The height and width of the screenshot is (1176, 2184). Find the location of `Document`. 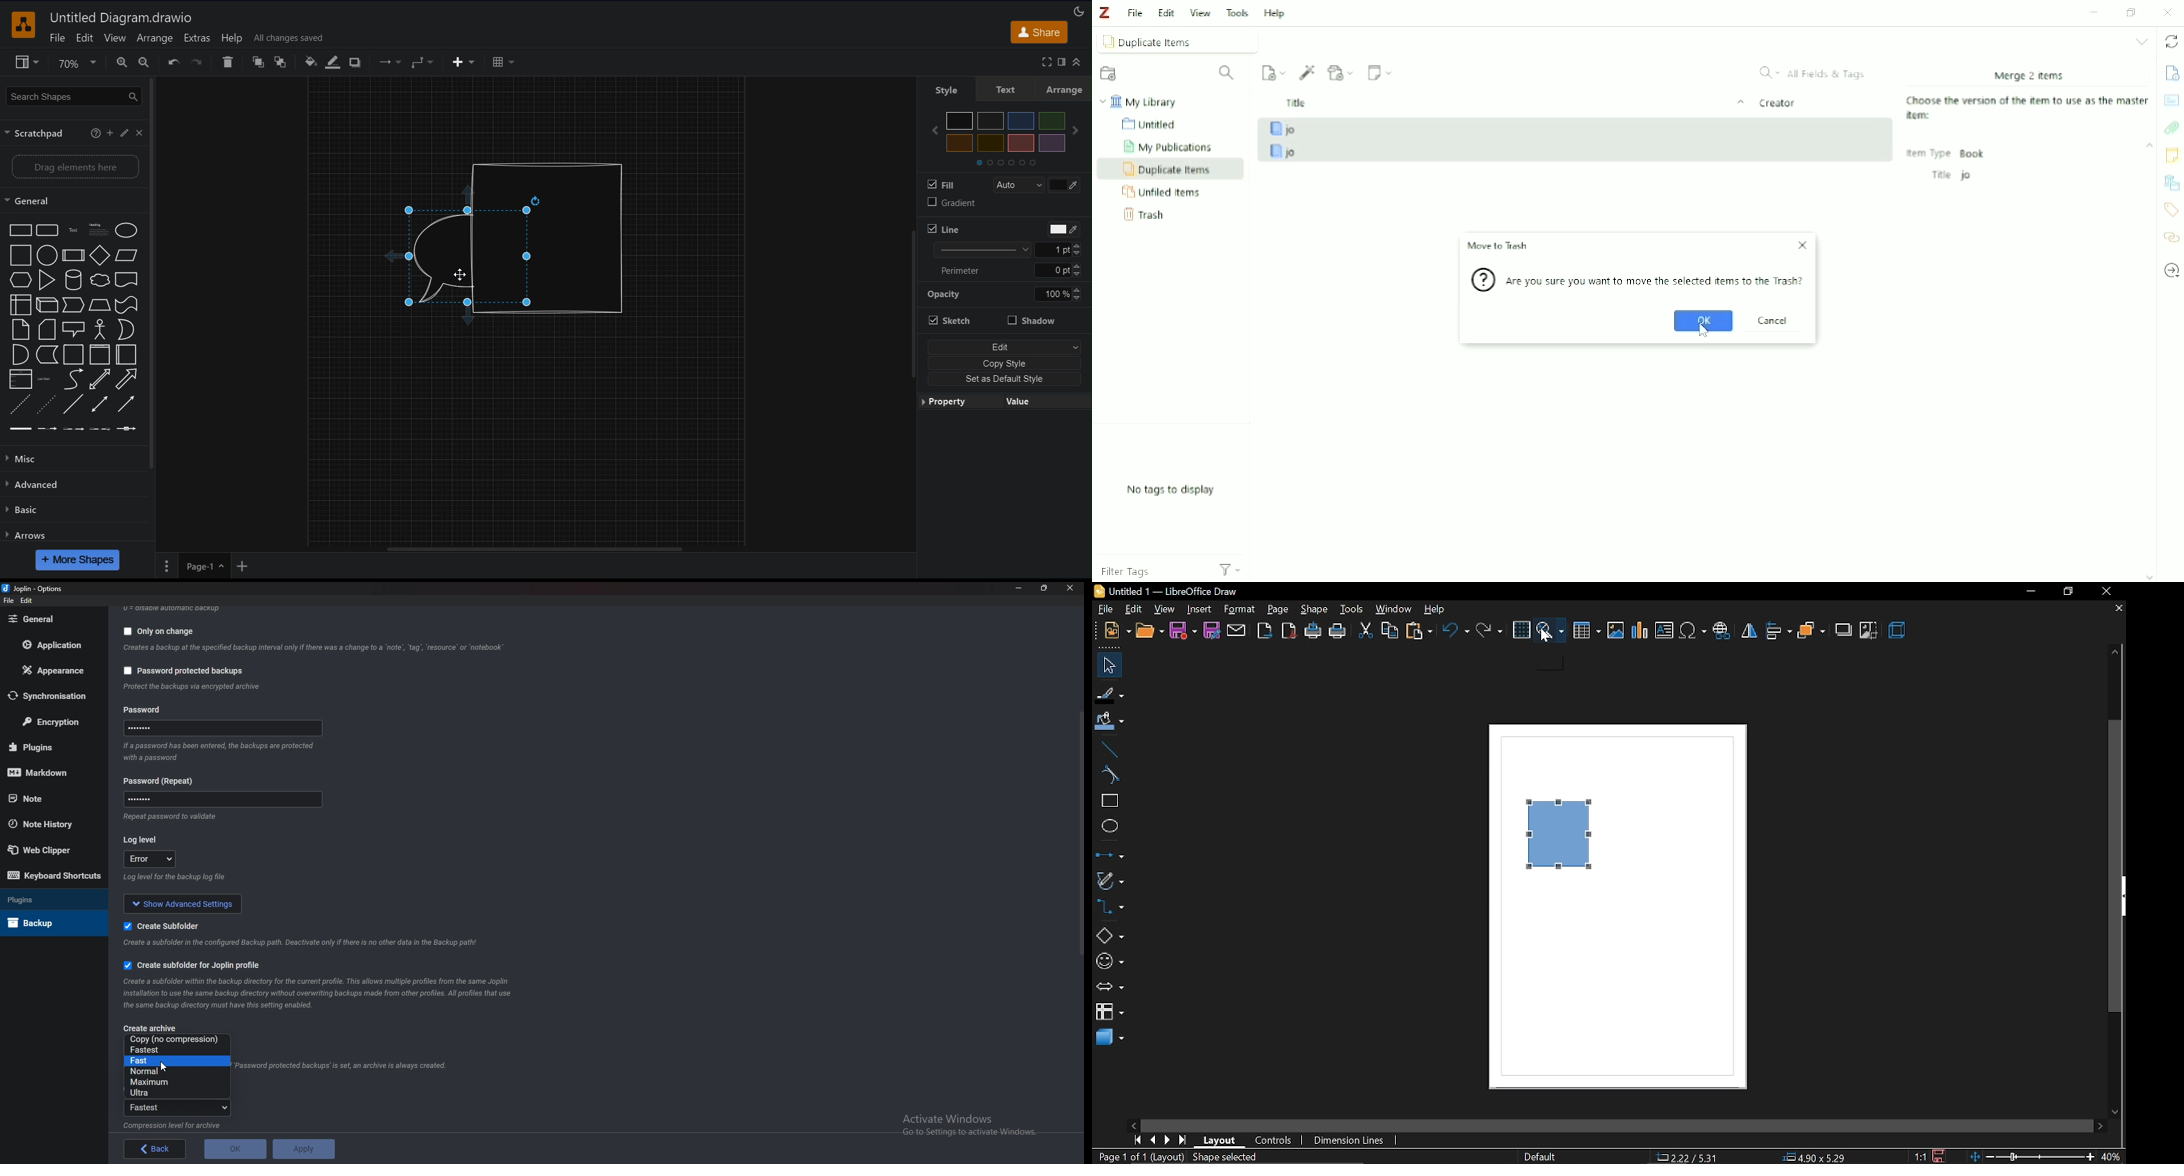

Document is located at coordinates (126, 281).